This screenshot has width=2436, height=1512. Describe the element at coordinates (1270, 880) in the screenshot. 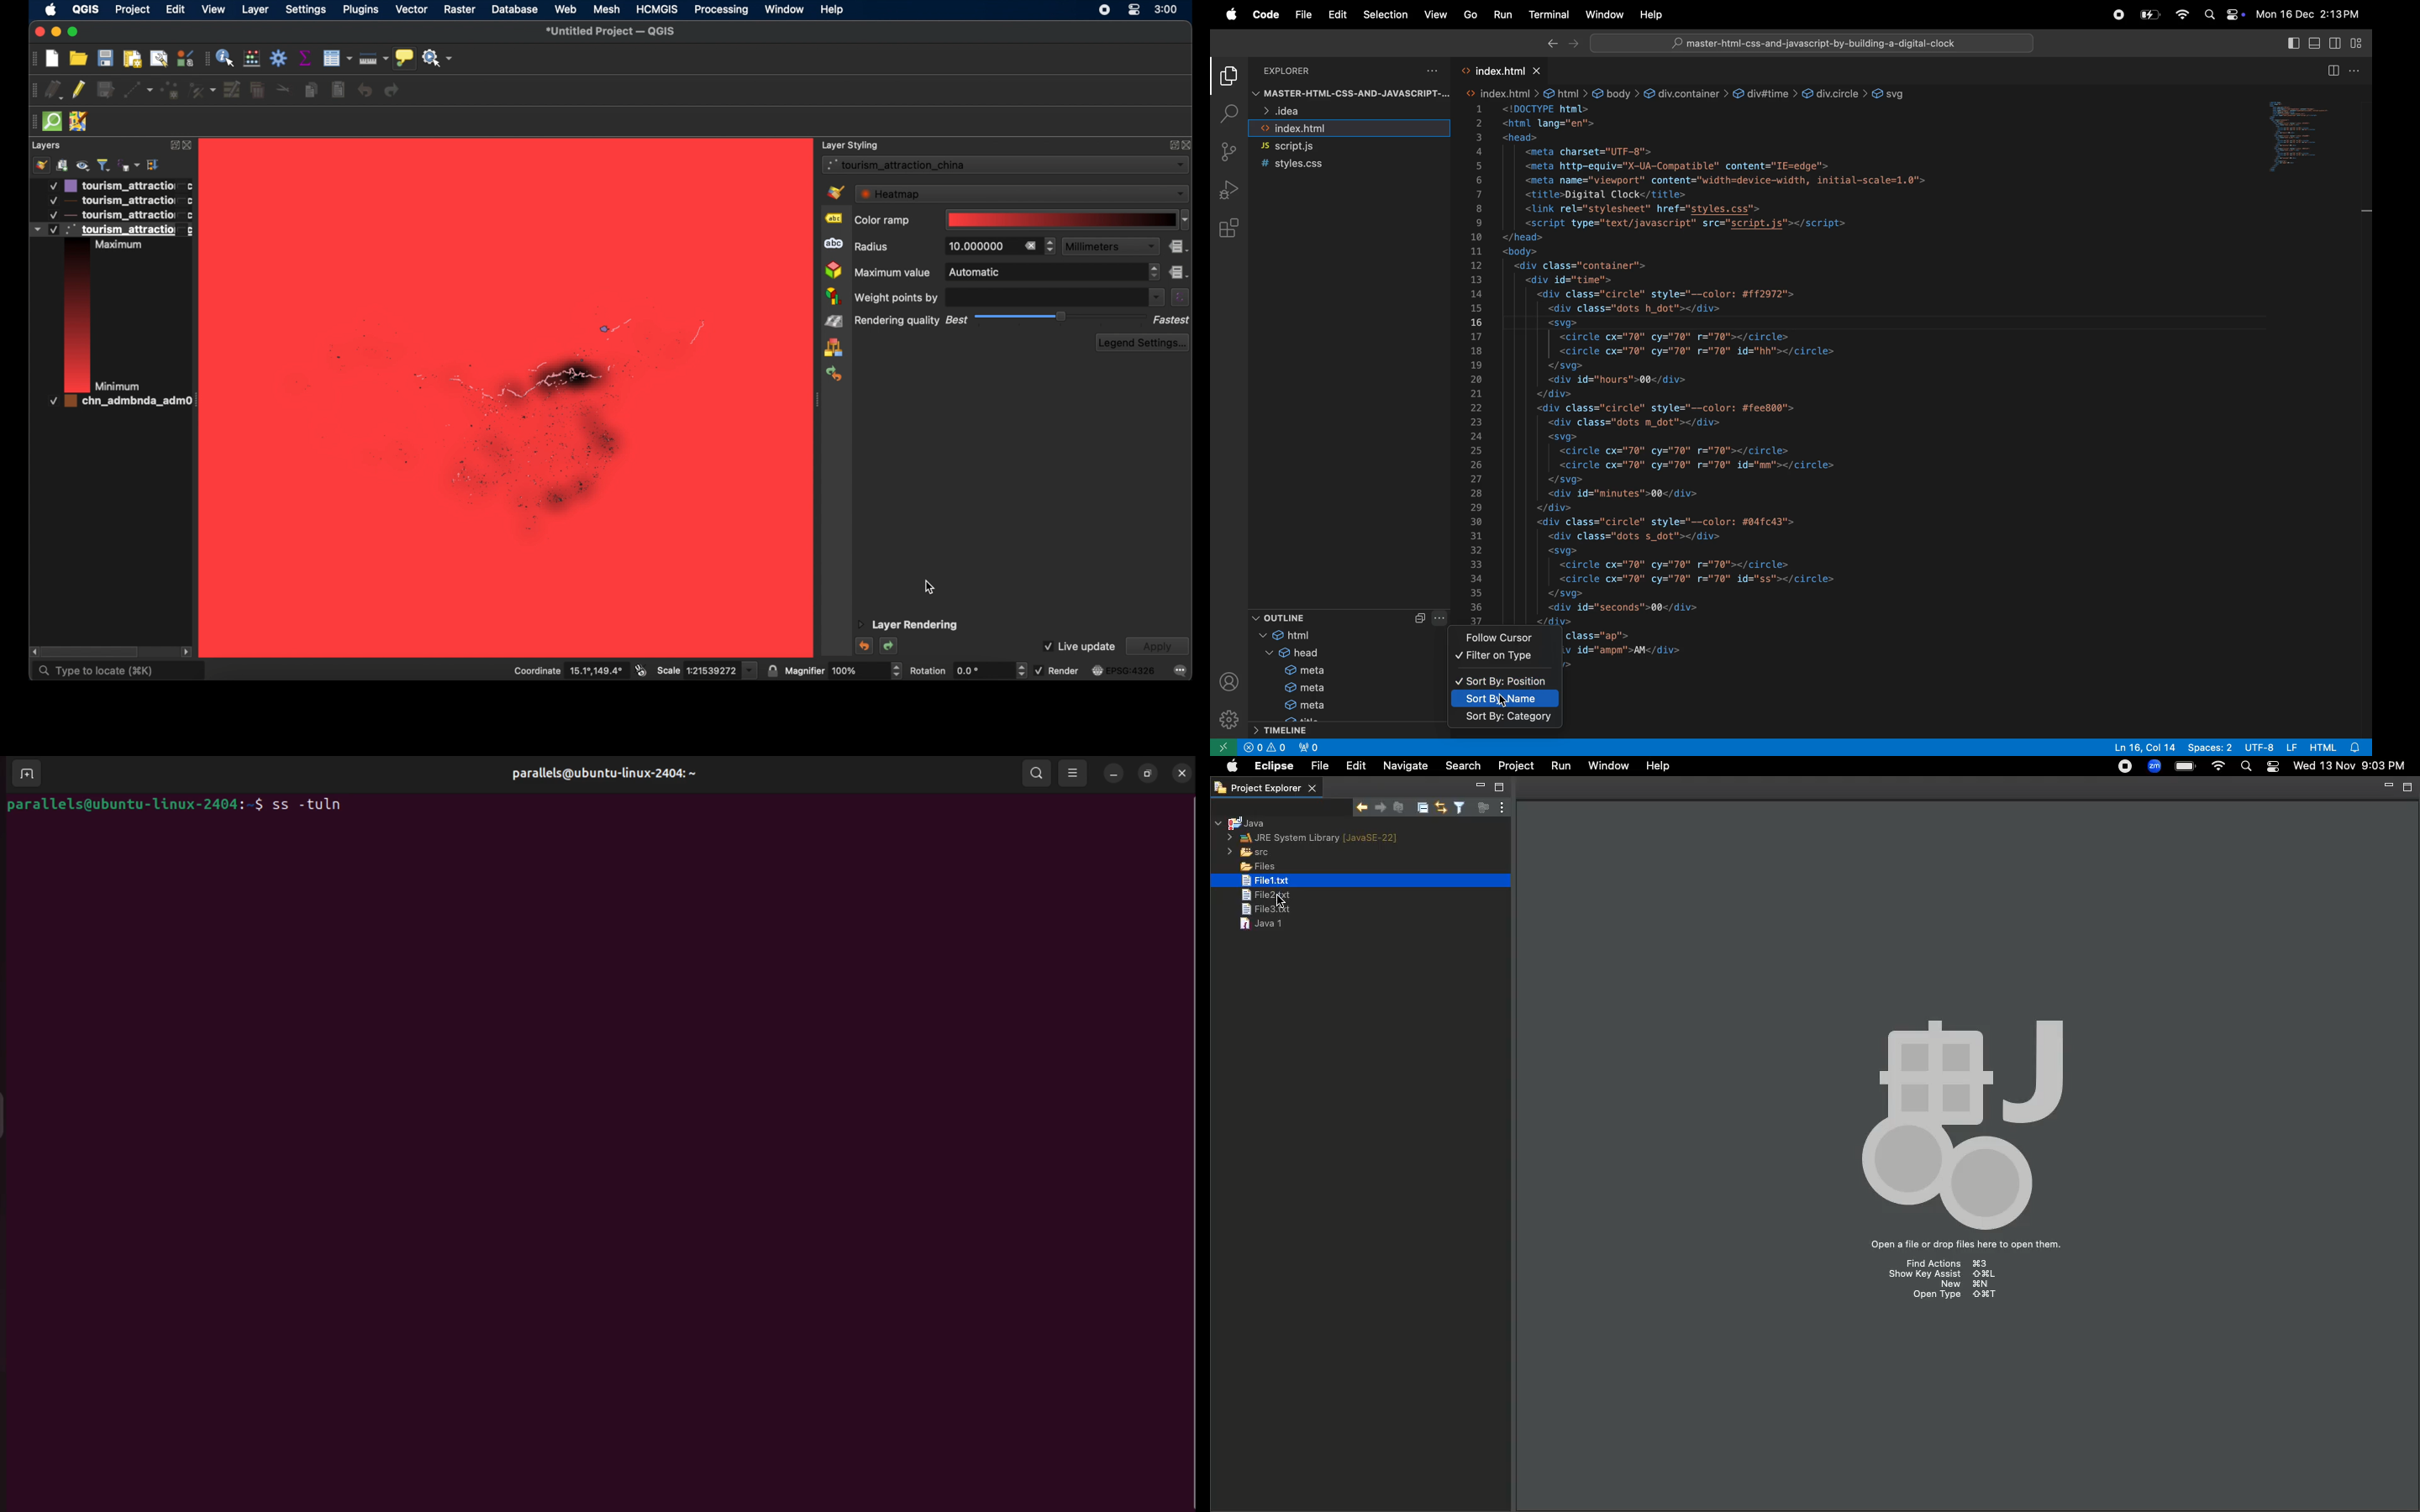

I see `Selected` at that location.